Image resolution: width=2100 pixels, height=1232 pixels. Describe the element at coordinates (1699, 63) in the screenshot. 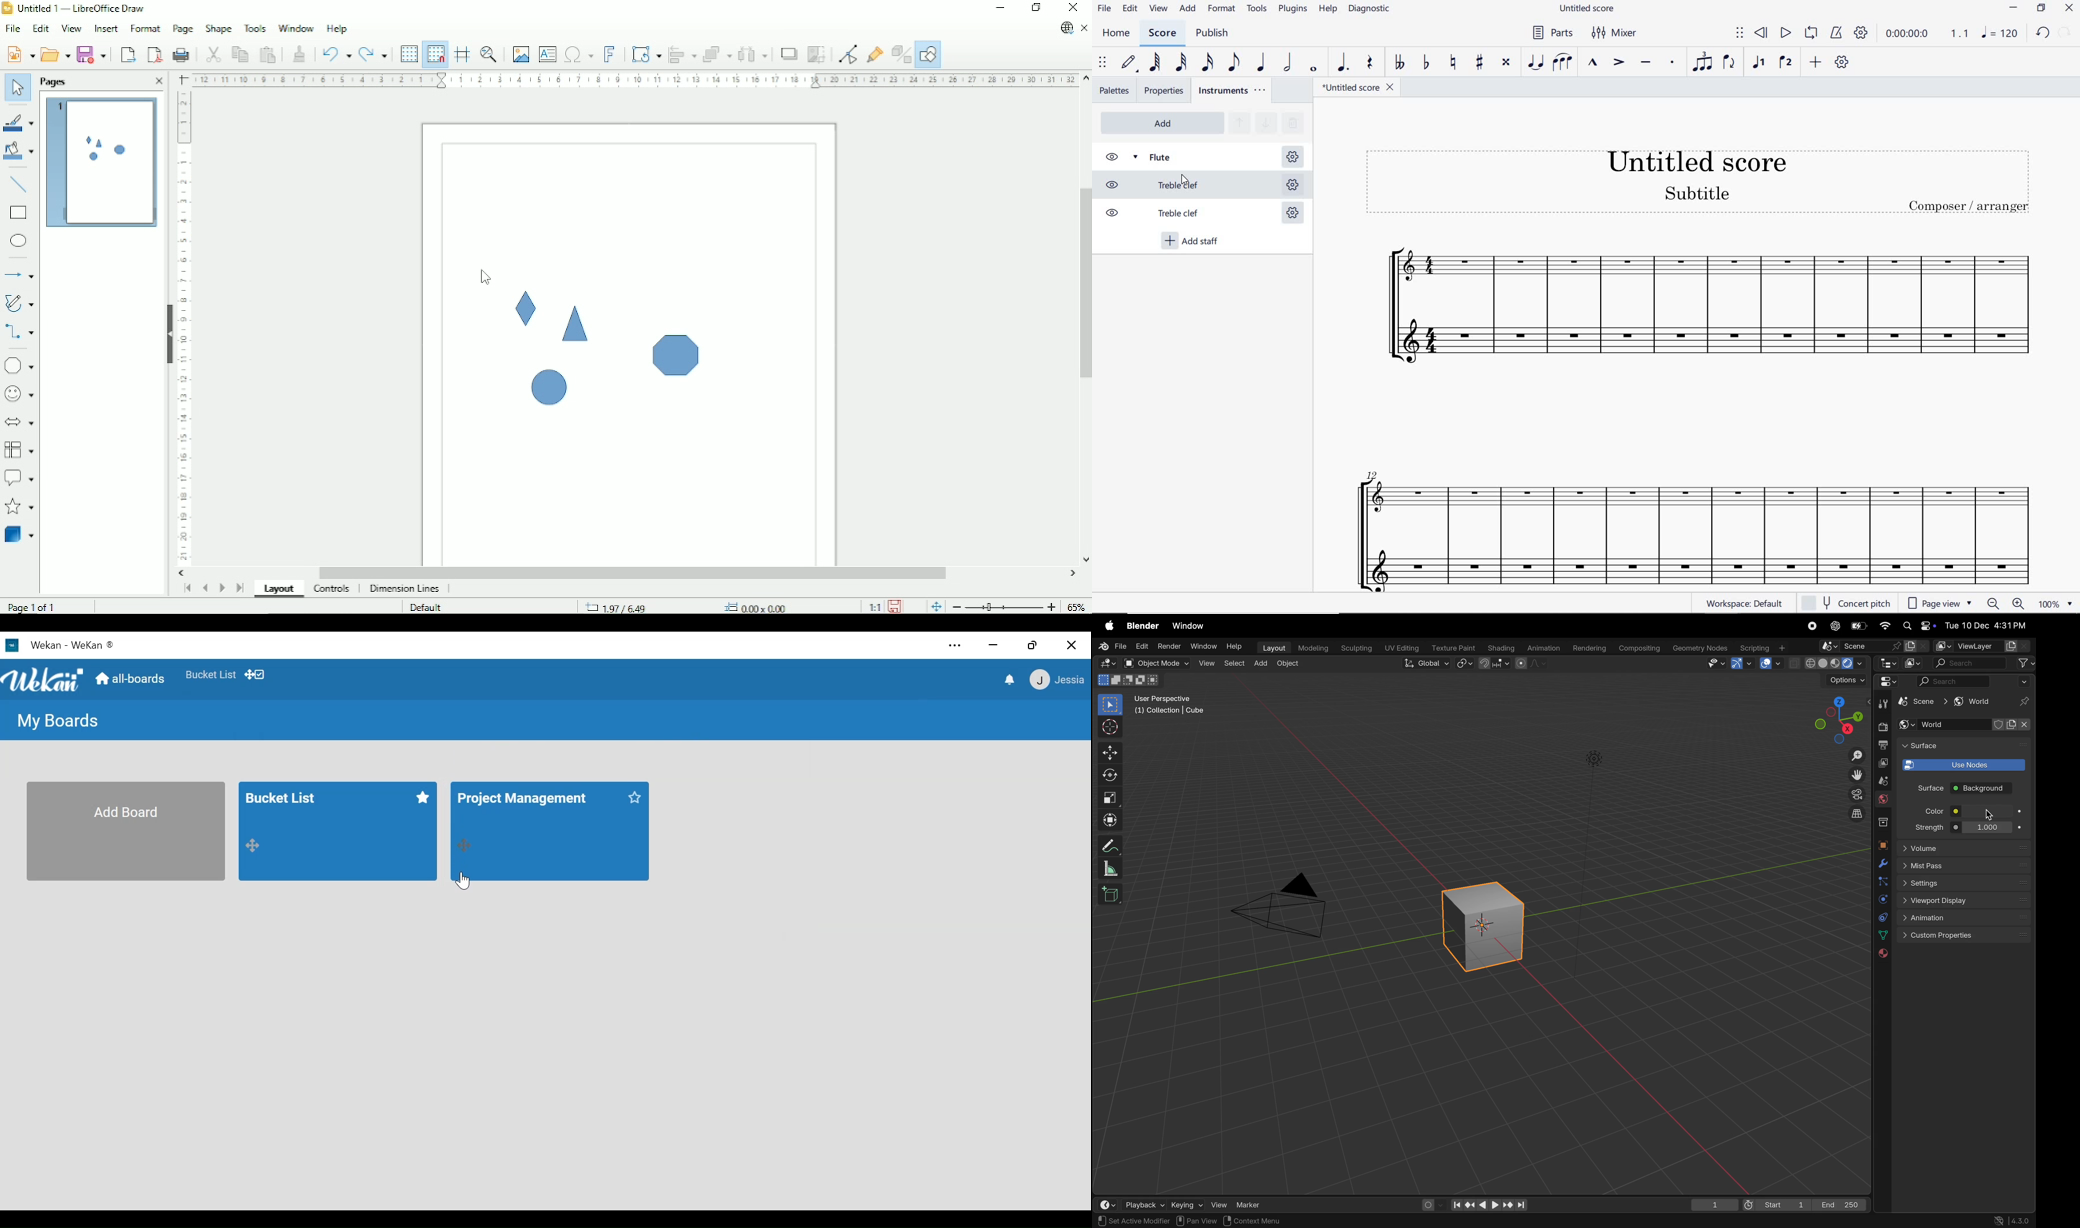

I see `TUPLET` at that location.